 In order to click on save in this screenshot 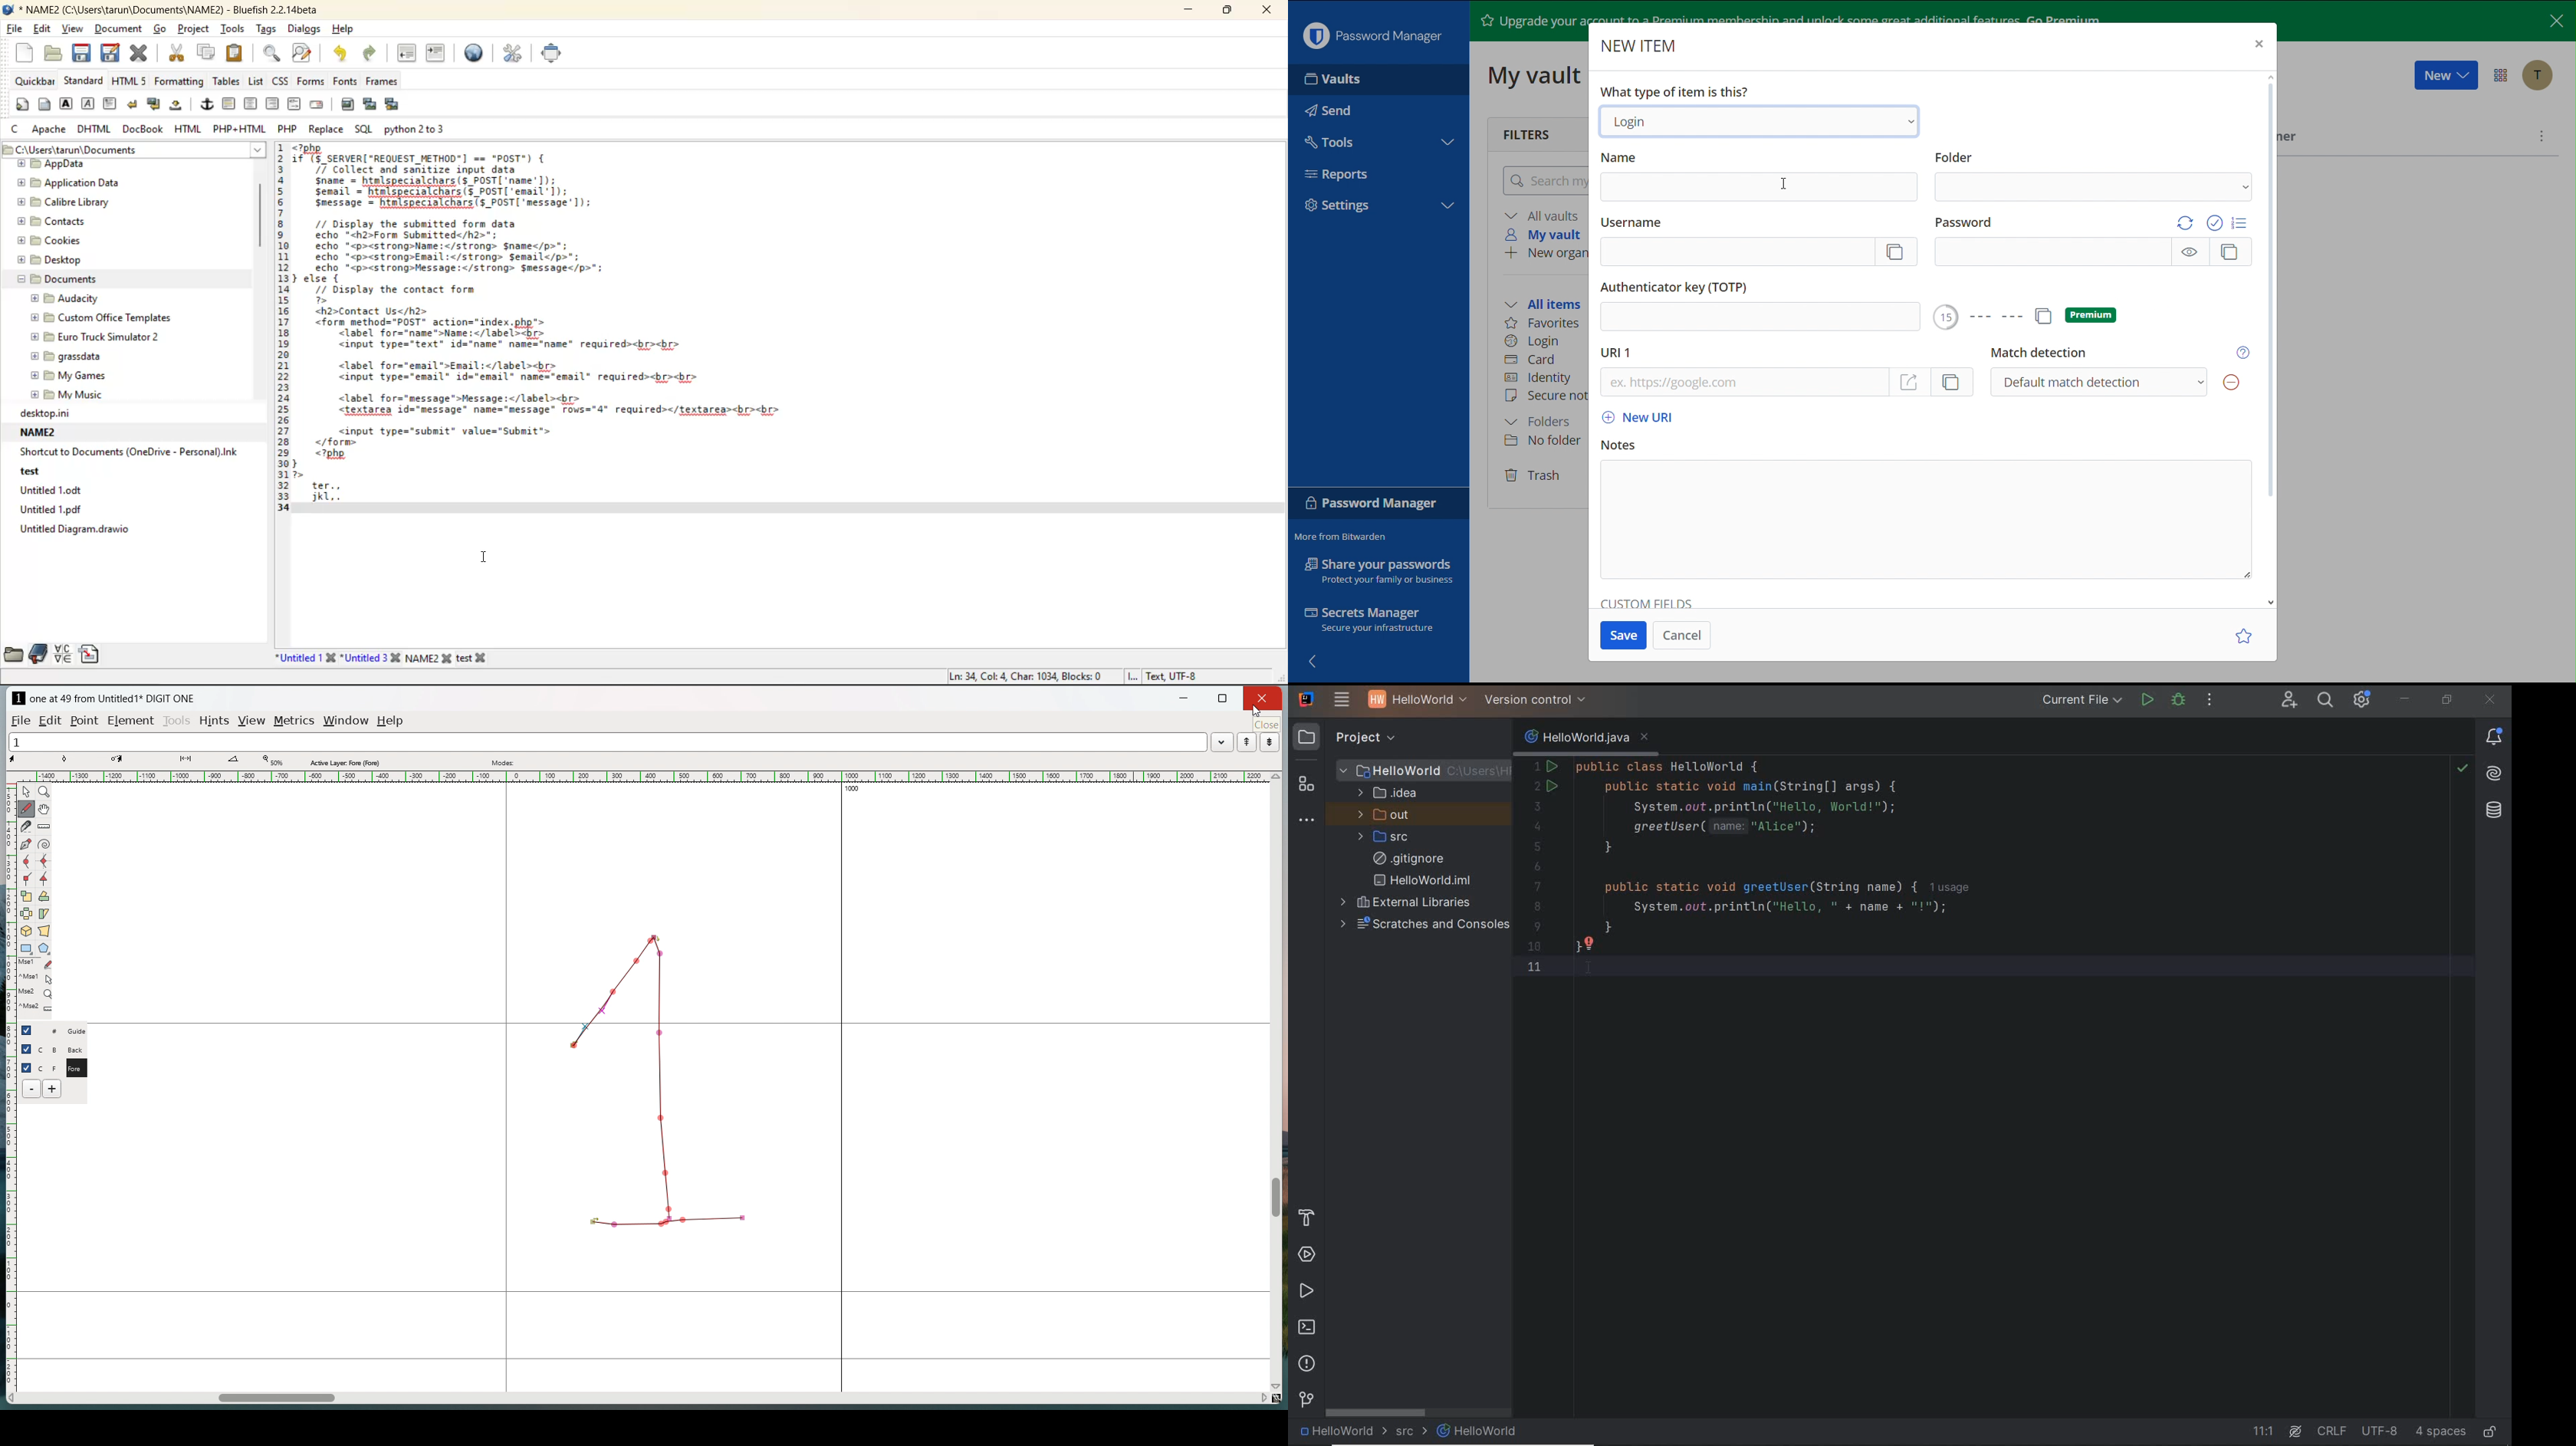, I will do `click(83, 53)`.